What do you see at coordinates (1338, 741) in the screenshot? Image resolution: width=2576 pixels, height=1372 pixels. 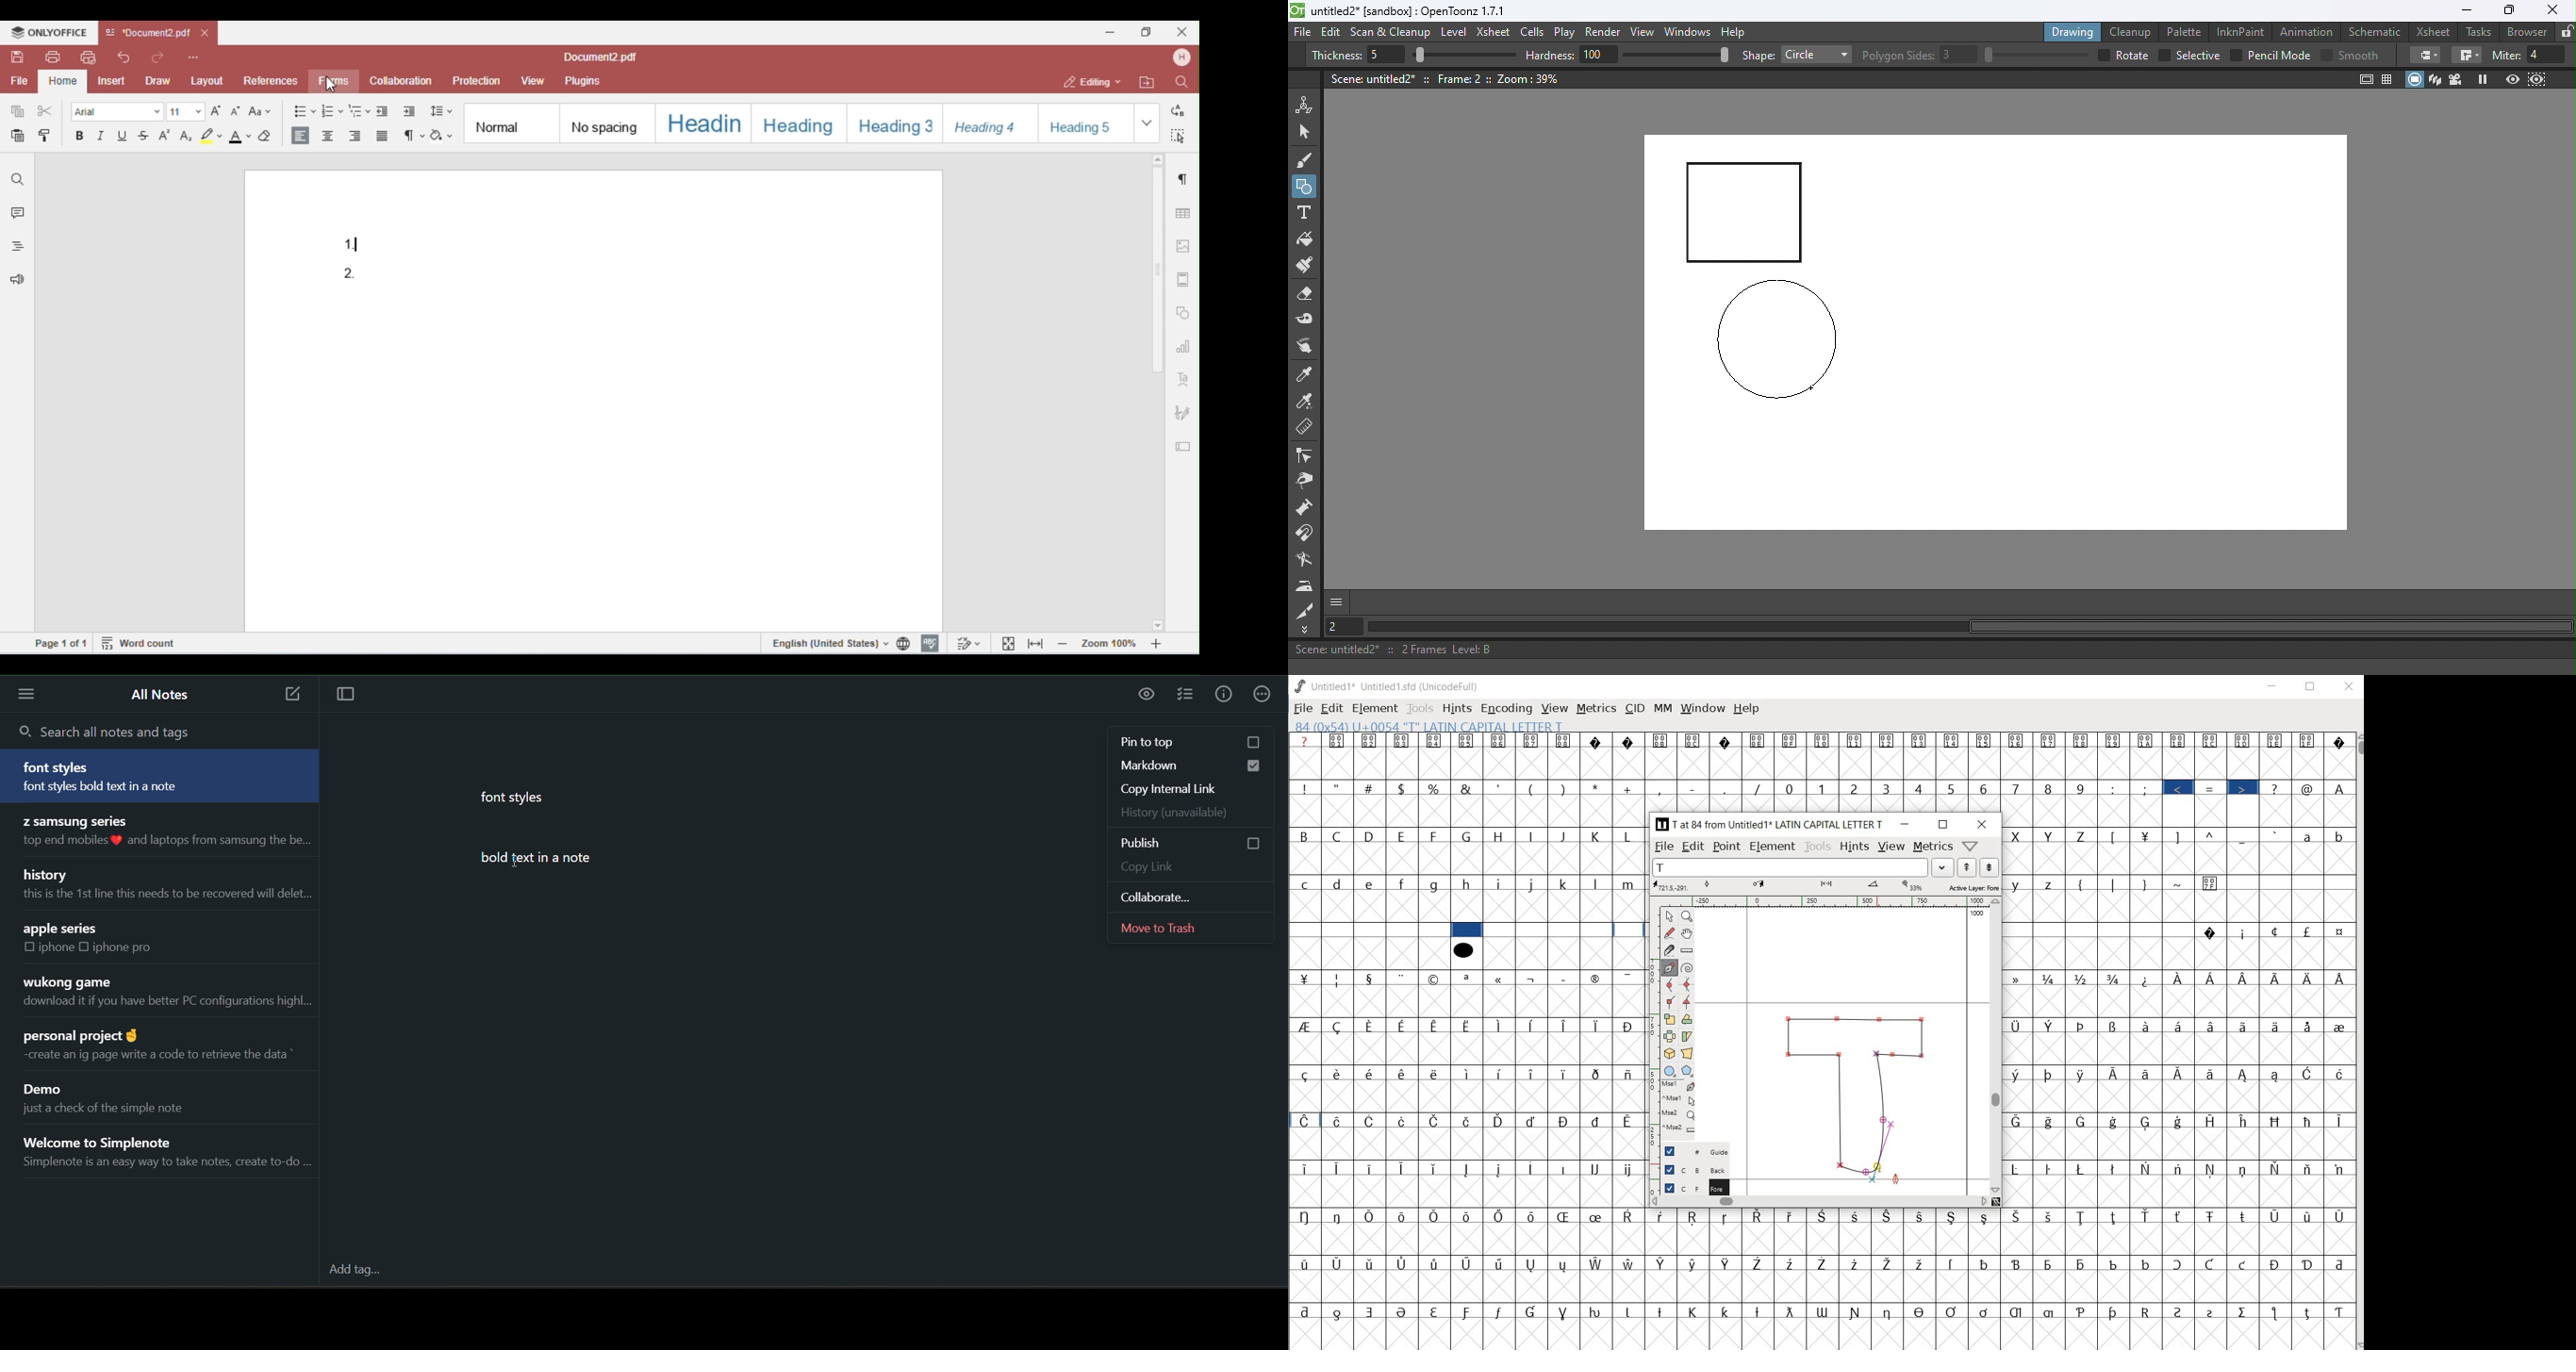 I see `Symbol` at bounding box center [1338, 741].